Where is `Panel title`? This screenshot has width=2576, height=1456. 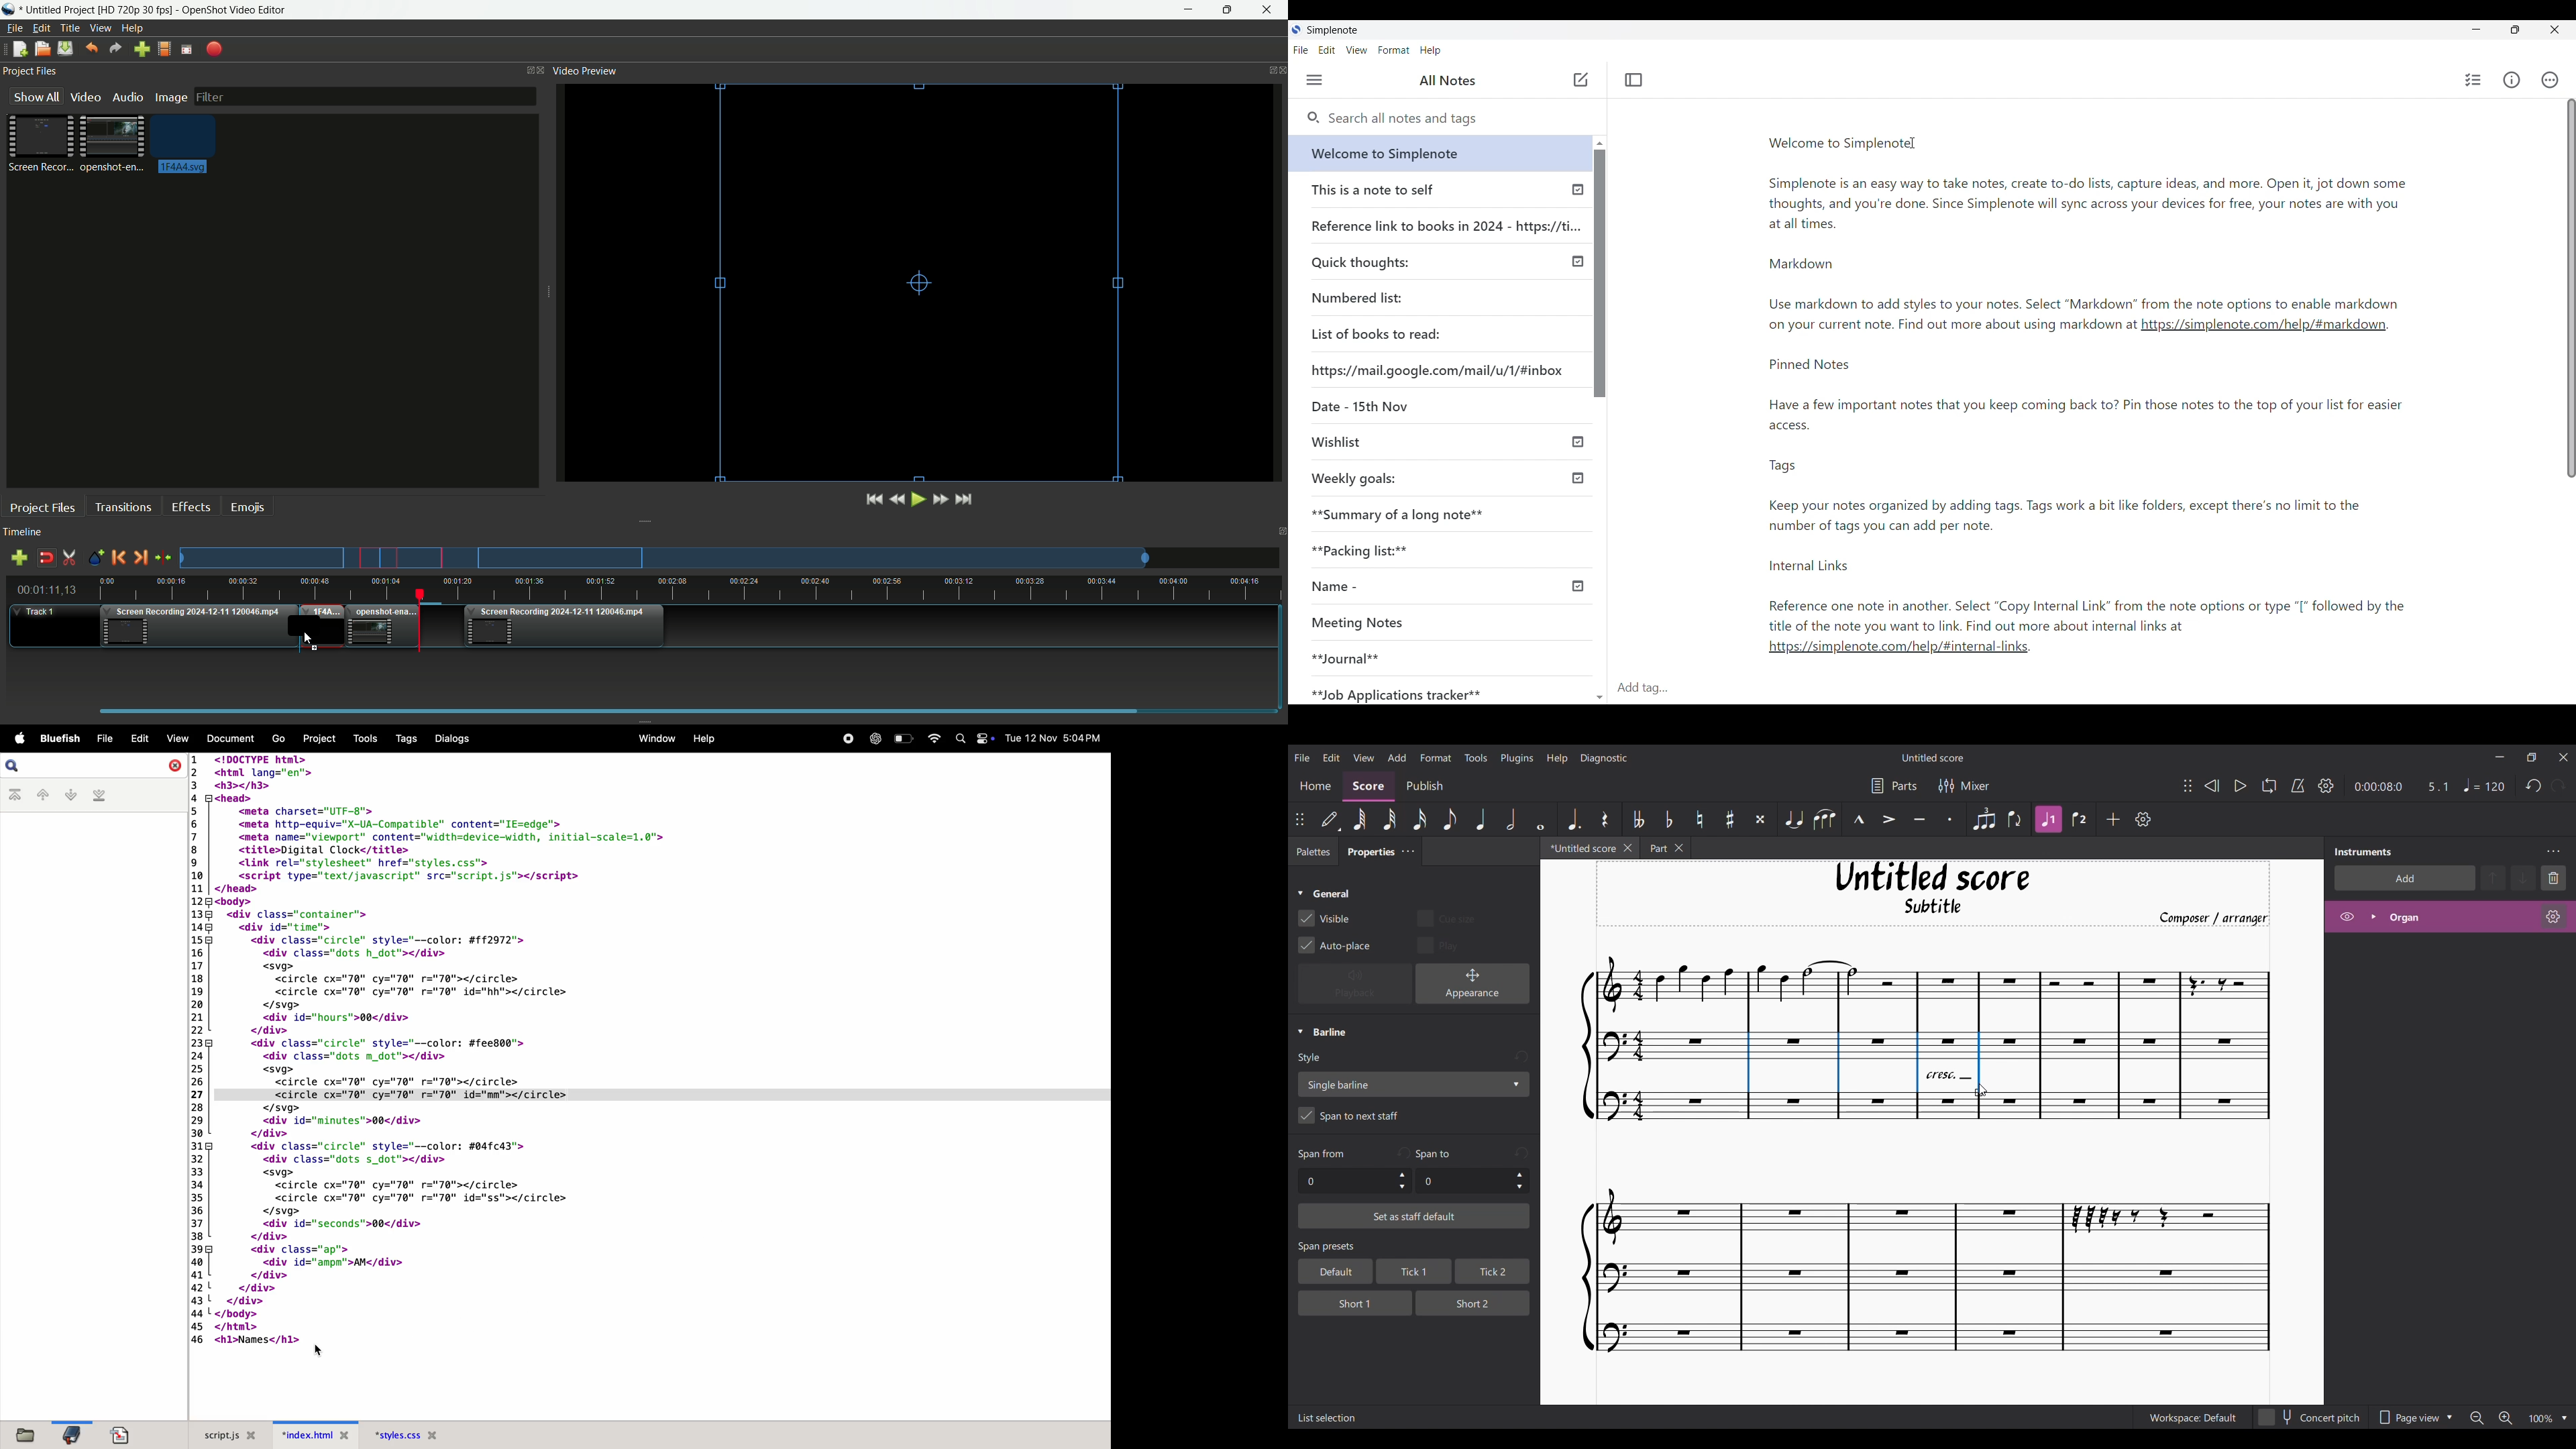
Panel title is located at coordinates (2363, 851).